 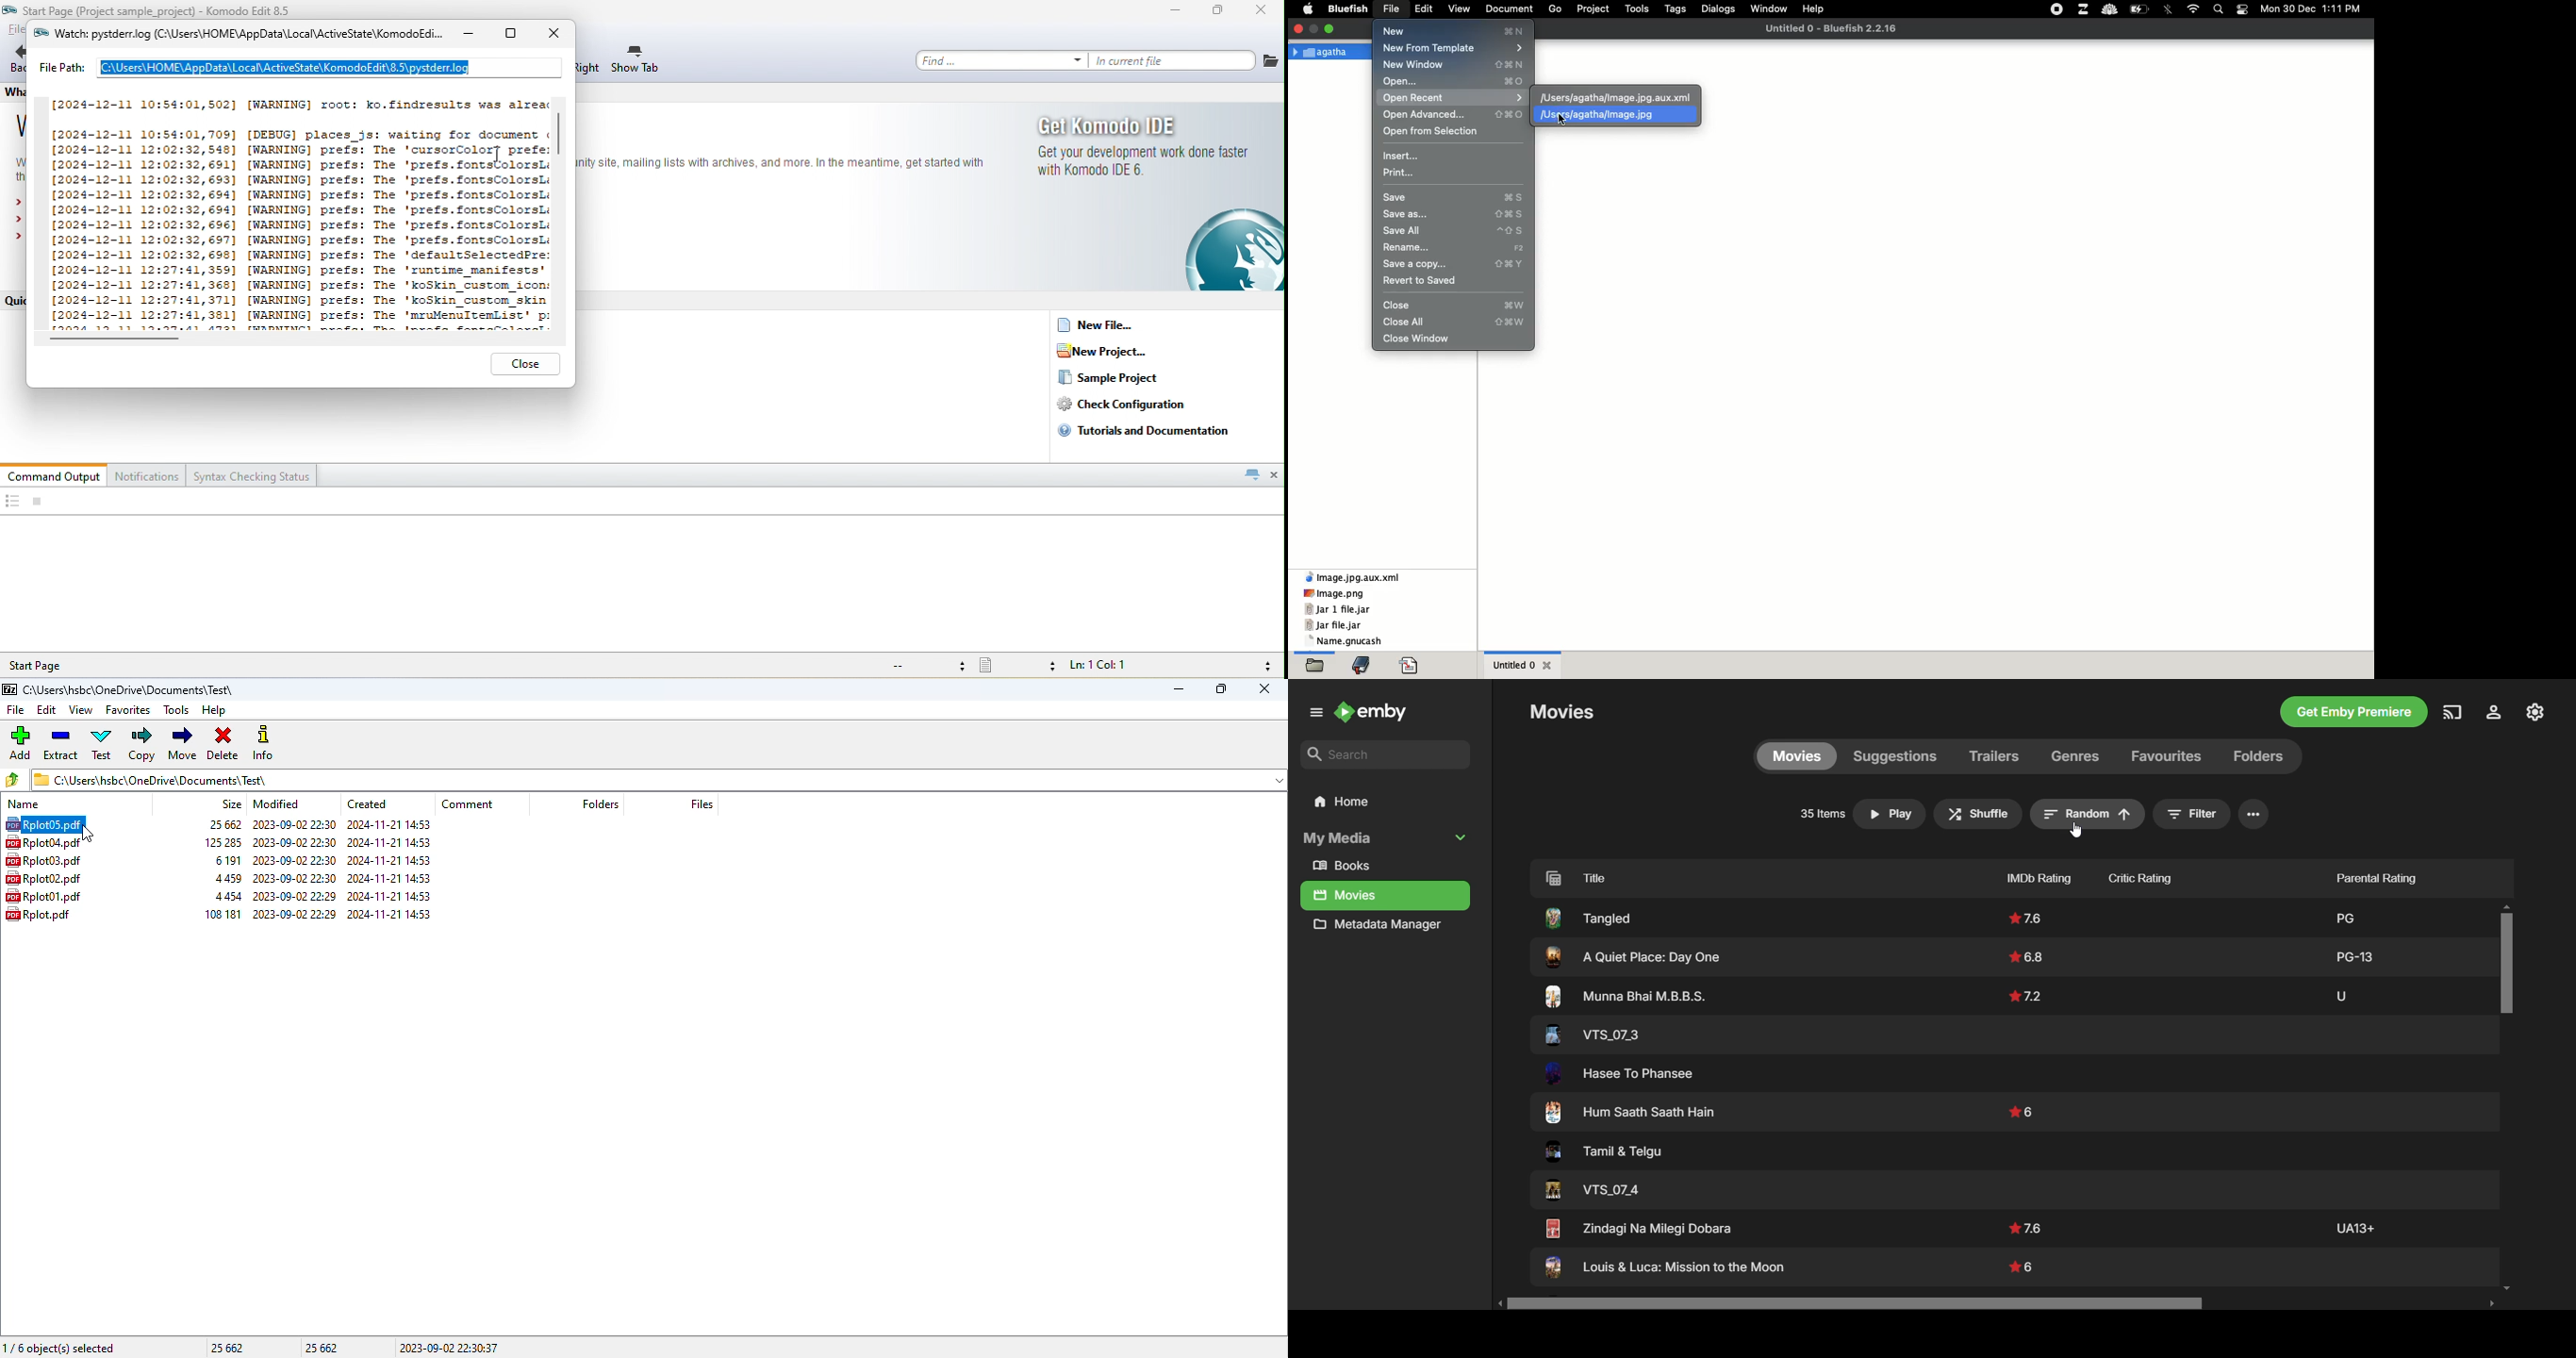 I want to click on files, so click(x=702, y=803).